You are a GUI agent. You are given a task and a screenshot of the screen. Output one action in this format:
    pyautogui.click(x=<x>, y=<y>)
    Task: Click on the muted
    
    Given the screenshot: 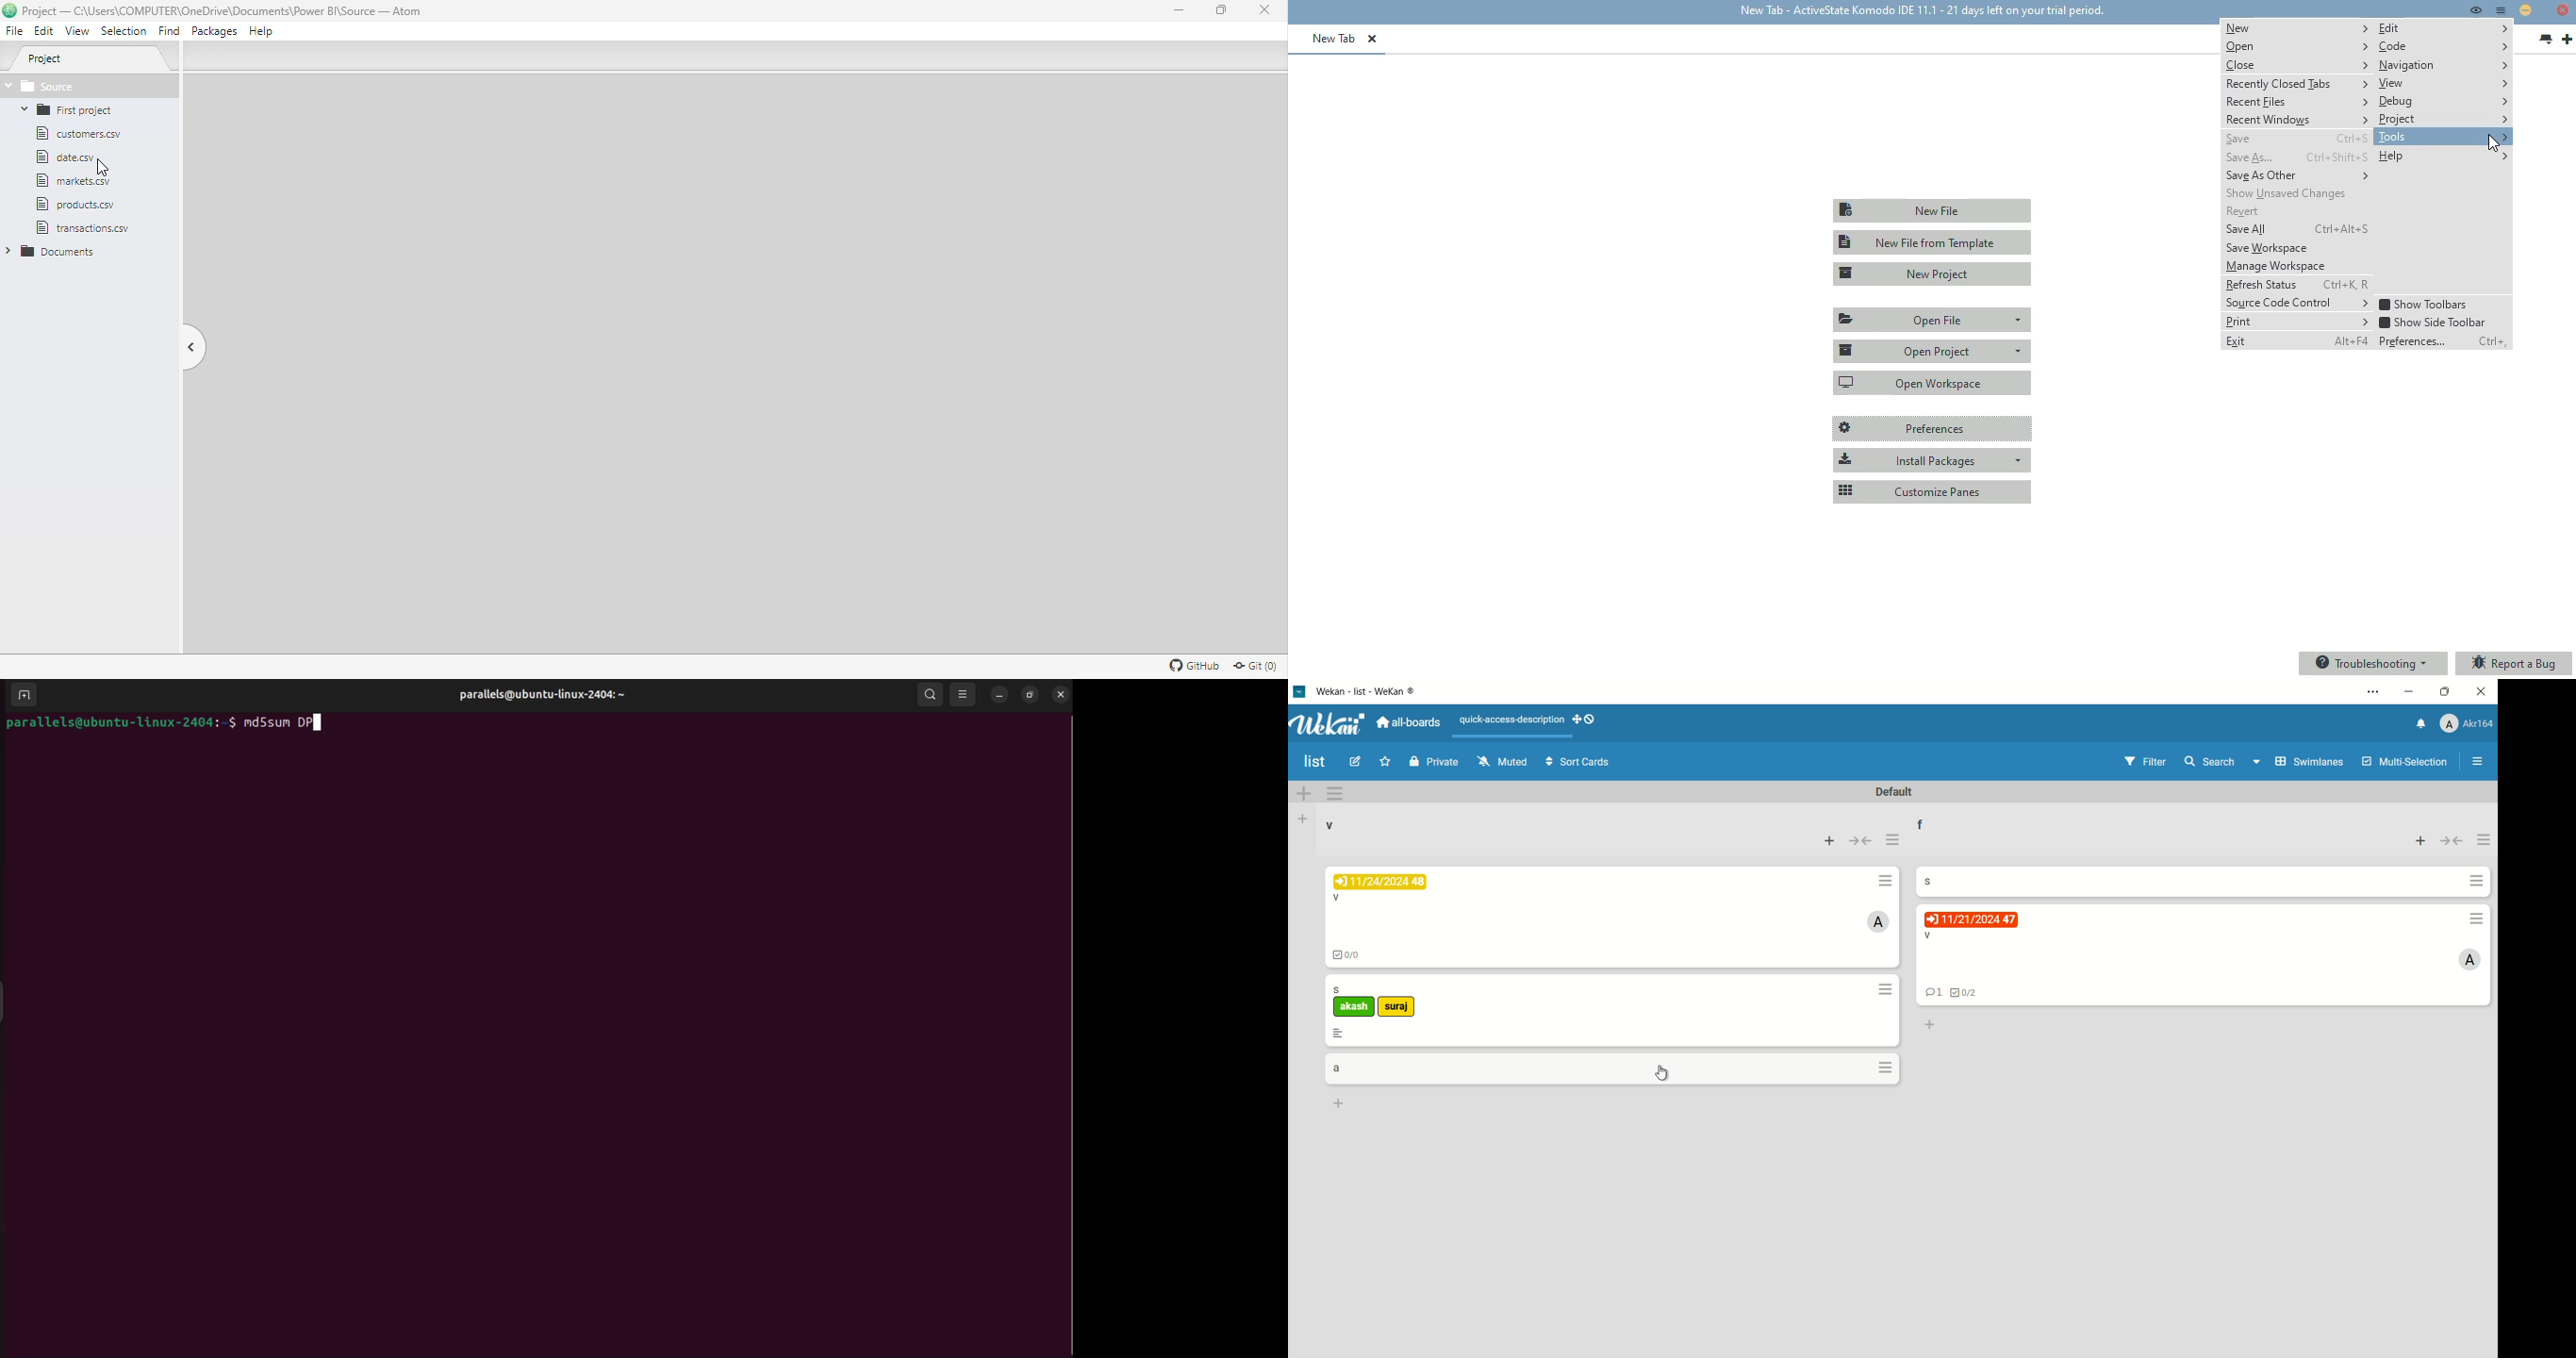 What is the action you would take?
    pyautogui.click(x=1501, y=762)
    